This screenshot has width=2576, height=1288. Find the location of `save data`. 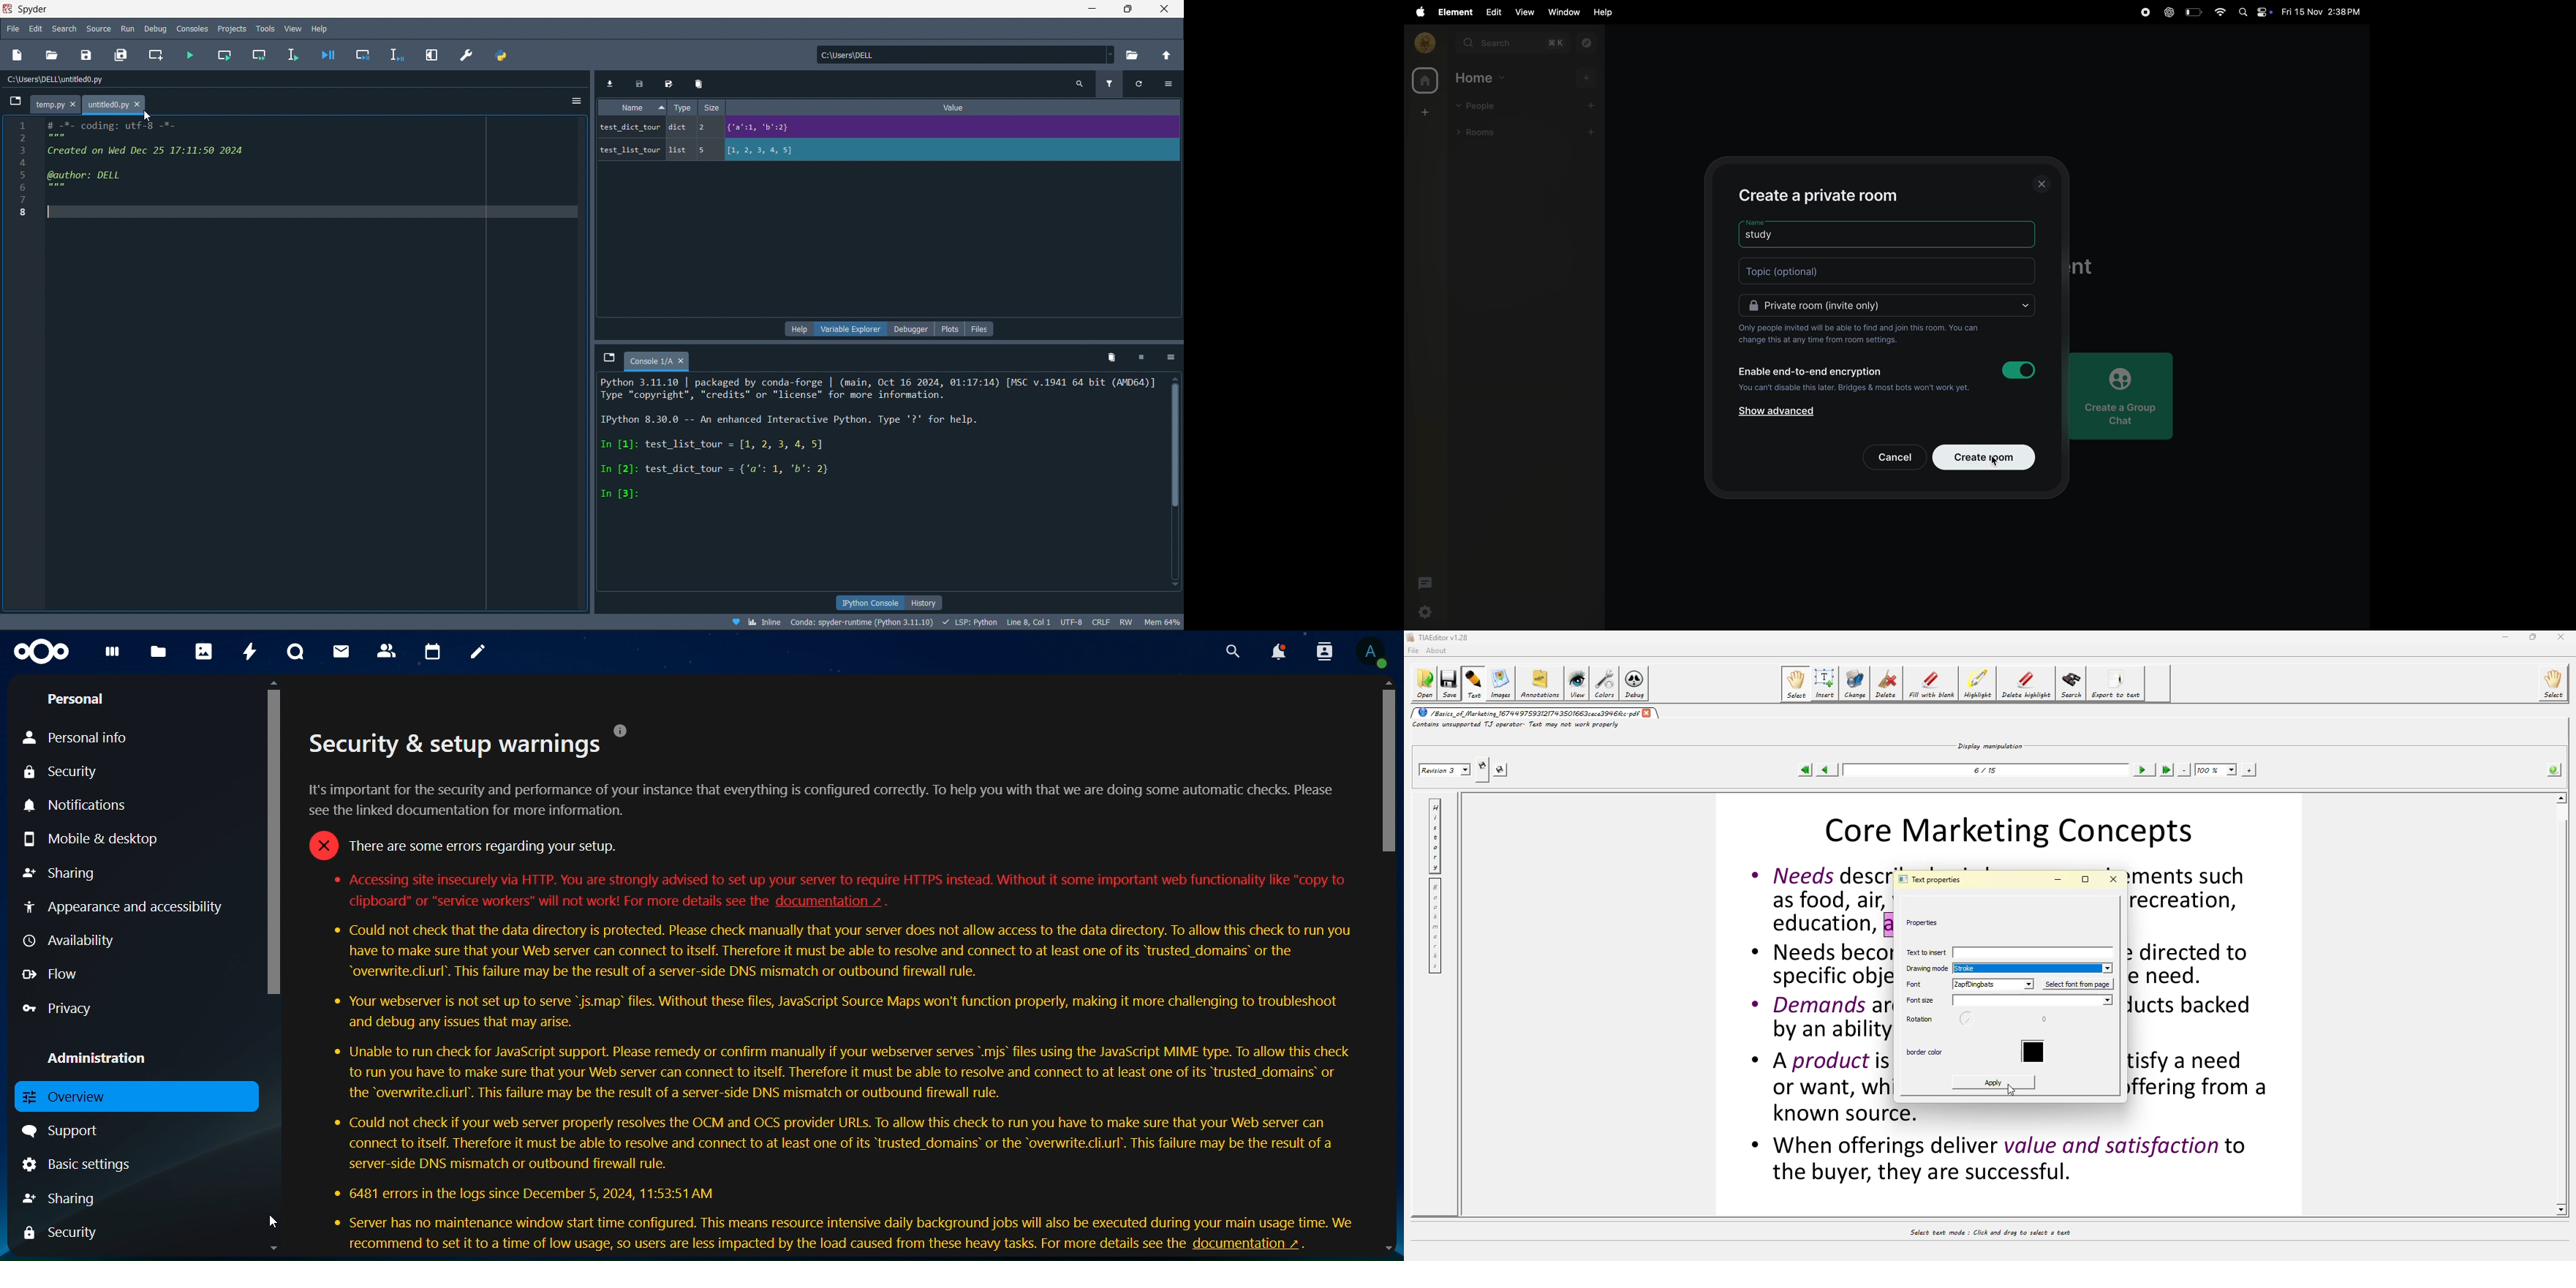

save data is located at coordinates (638, 81).